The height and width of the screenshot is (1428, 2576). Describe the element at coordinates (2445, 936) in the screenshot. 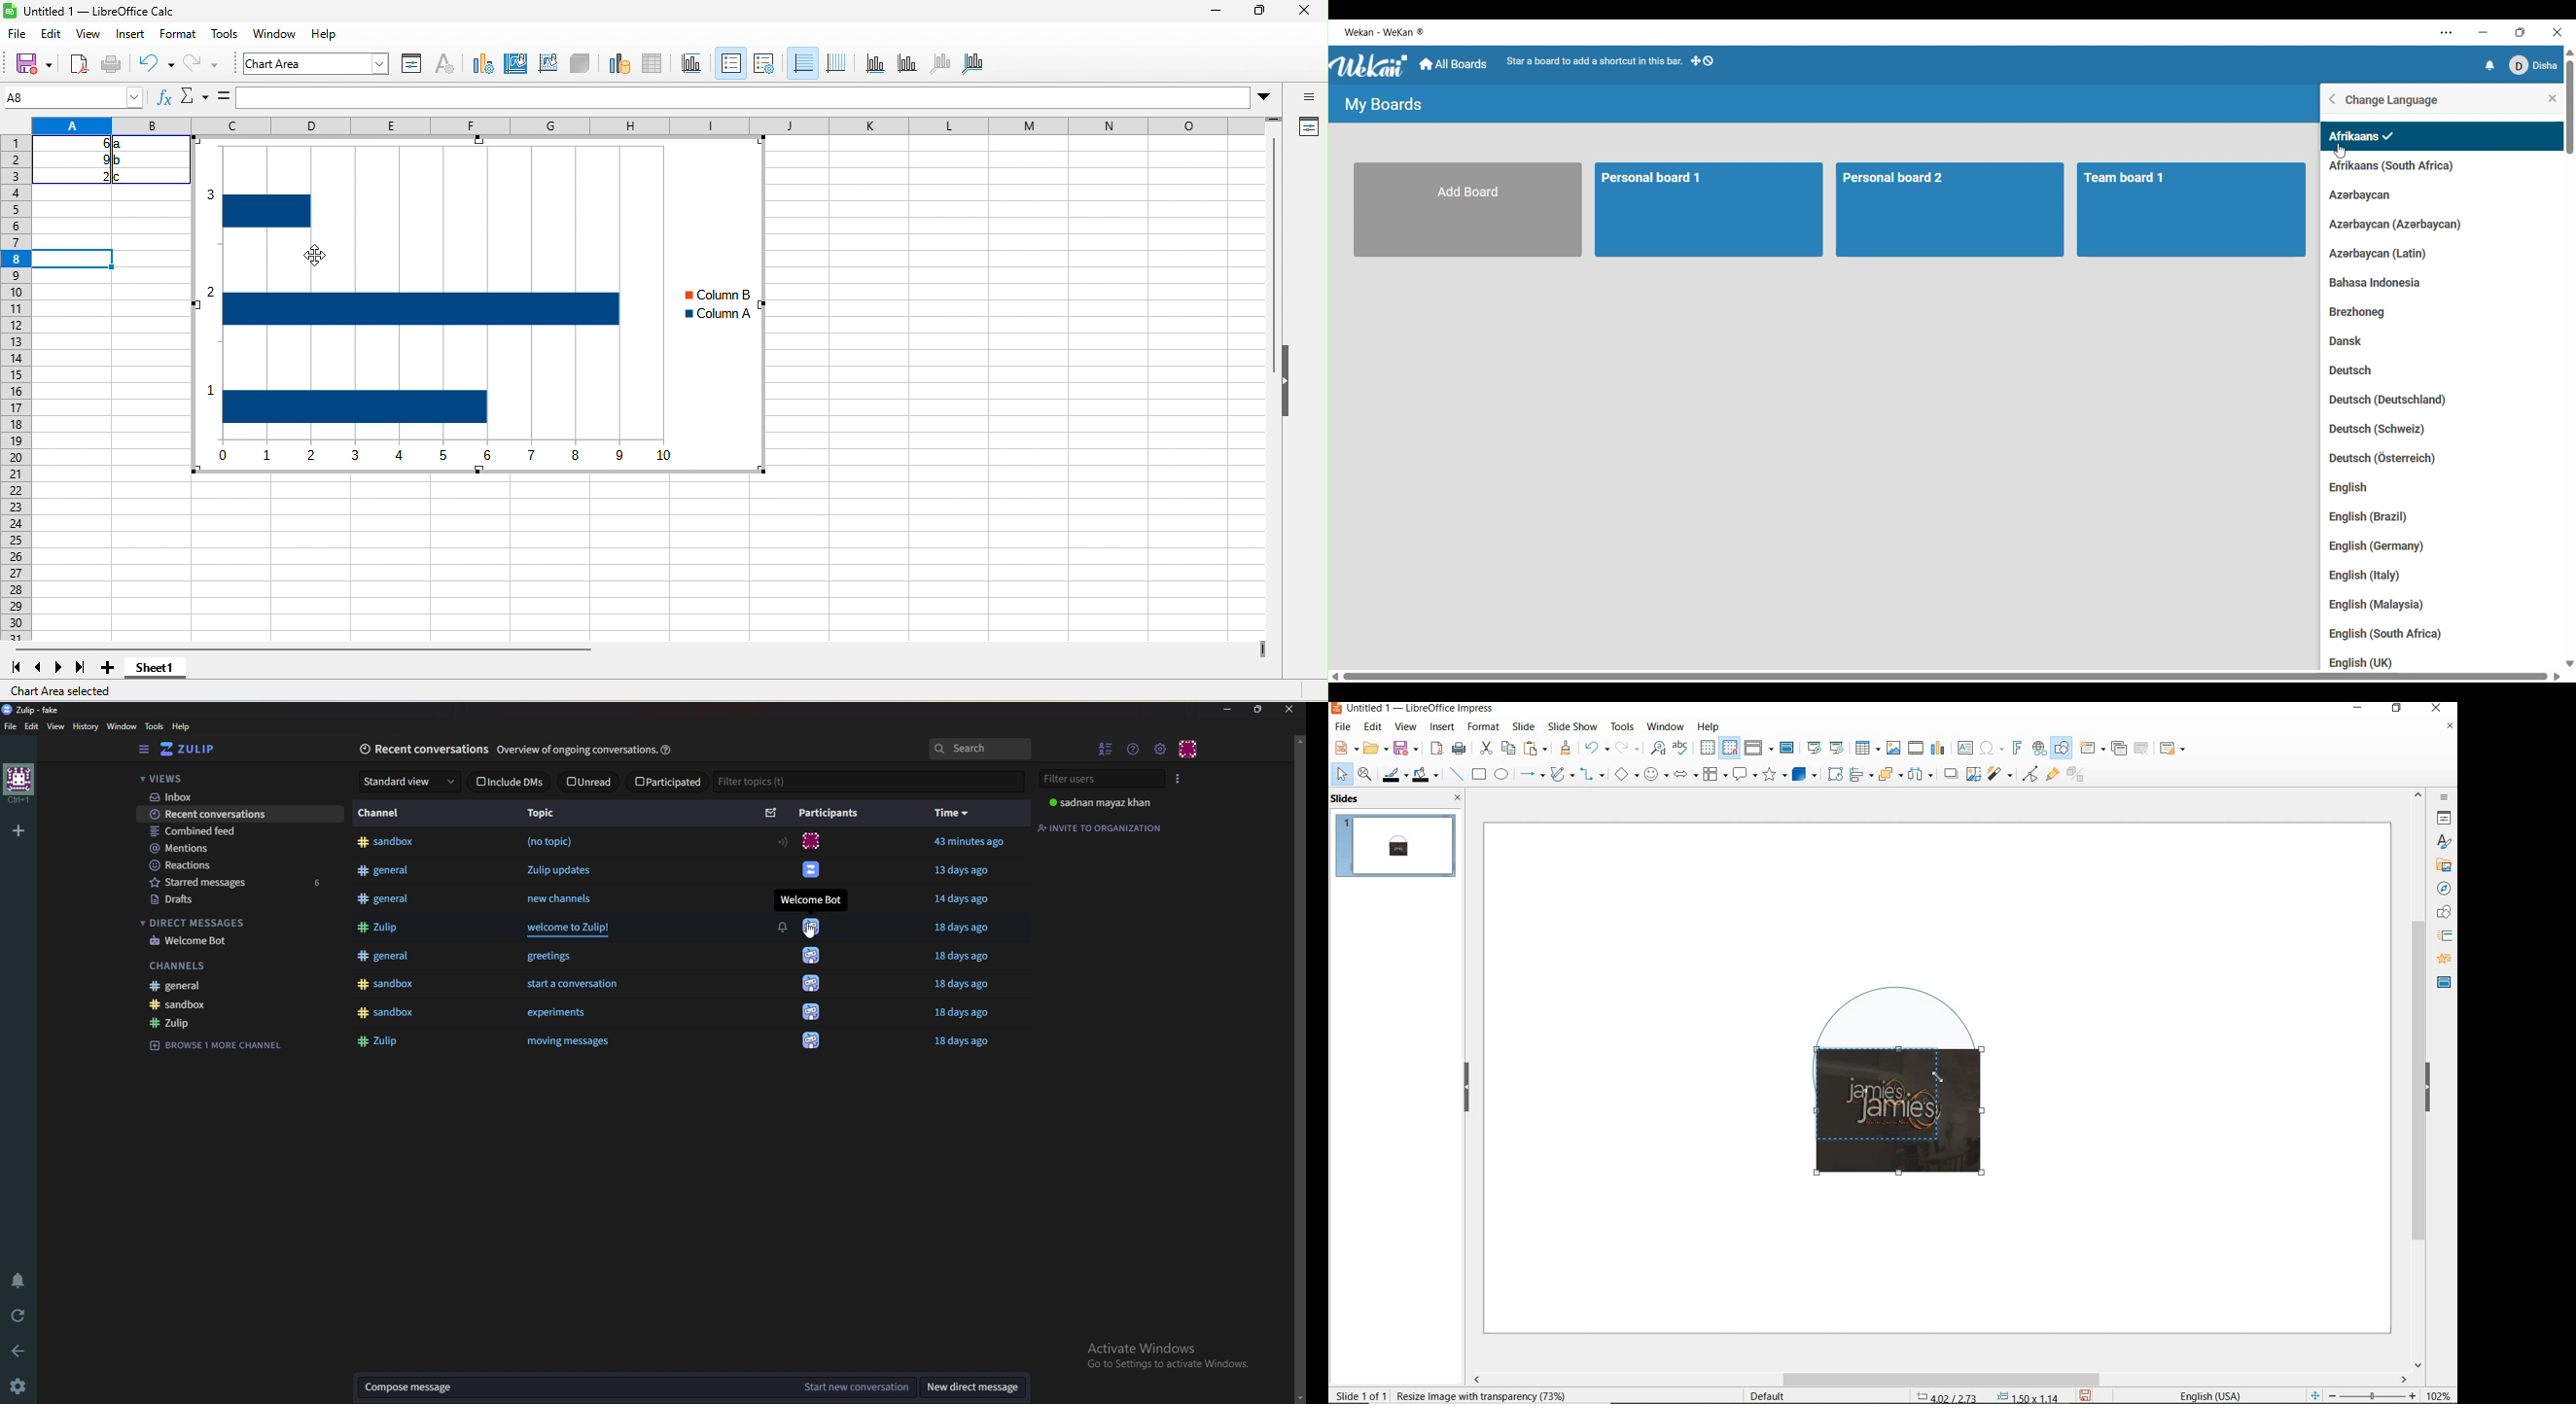

I see `slide transition` at that location.